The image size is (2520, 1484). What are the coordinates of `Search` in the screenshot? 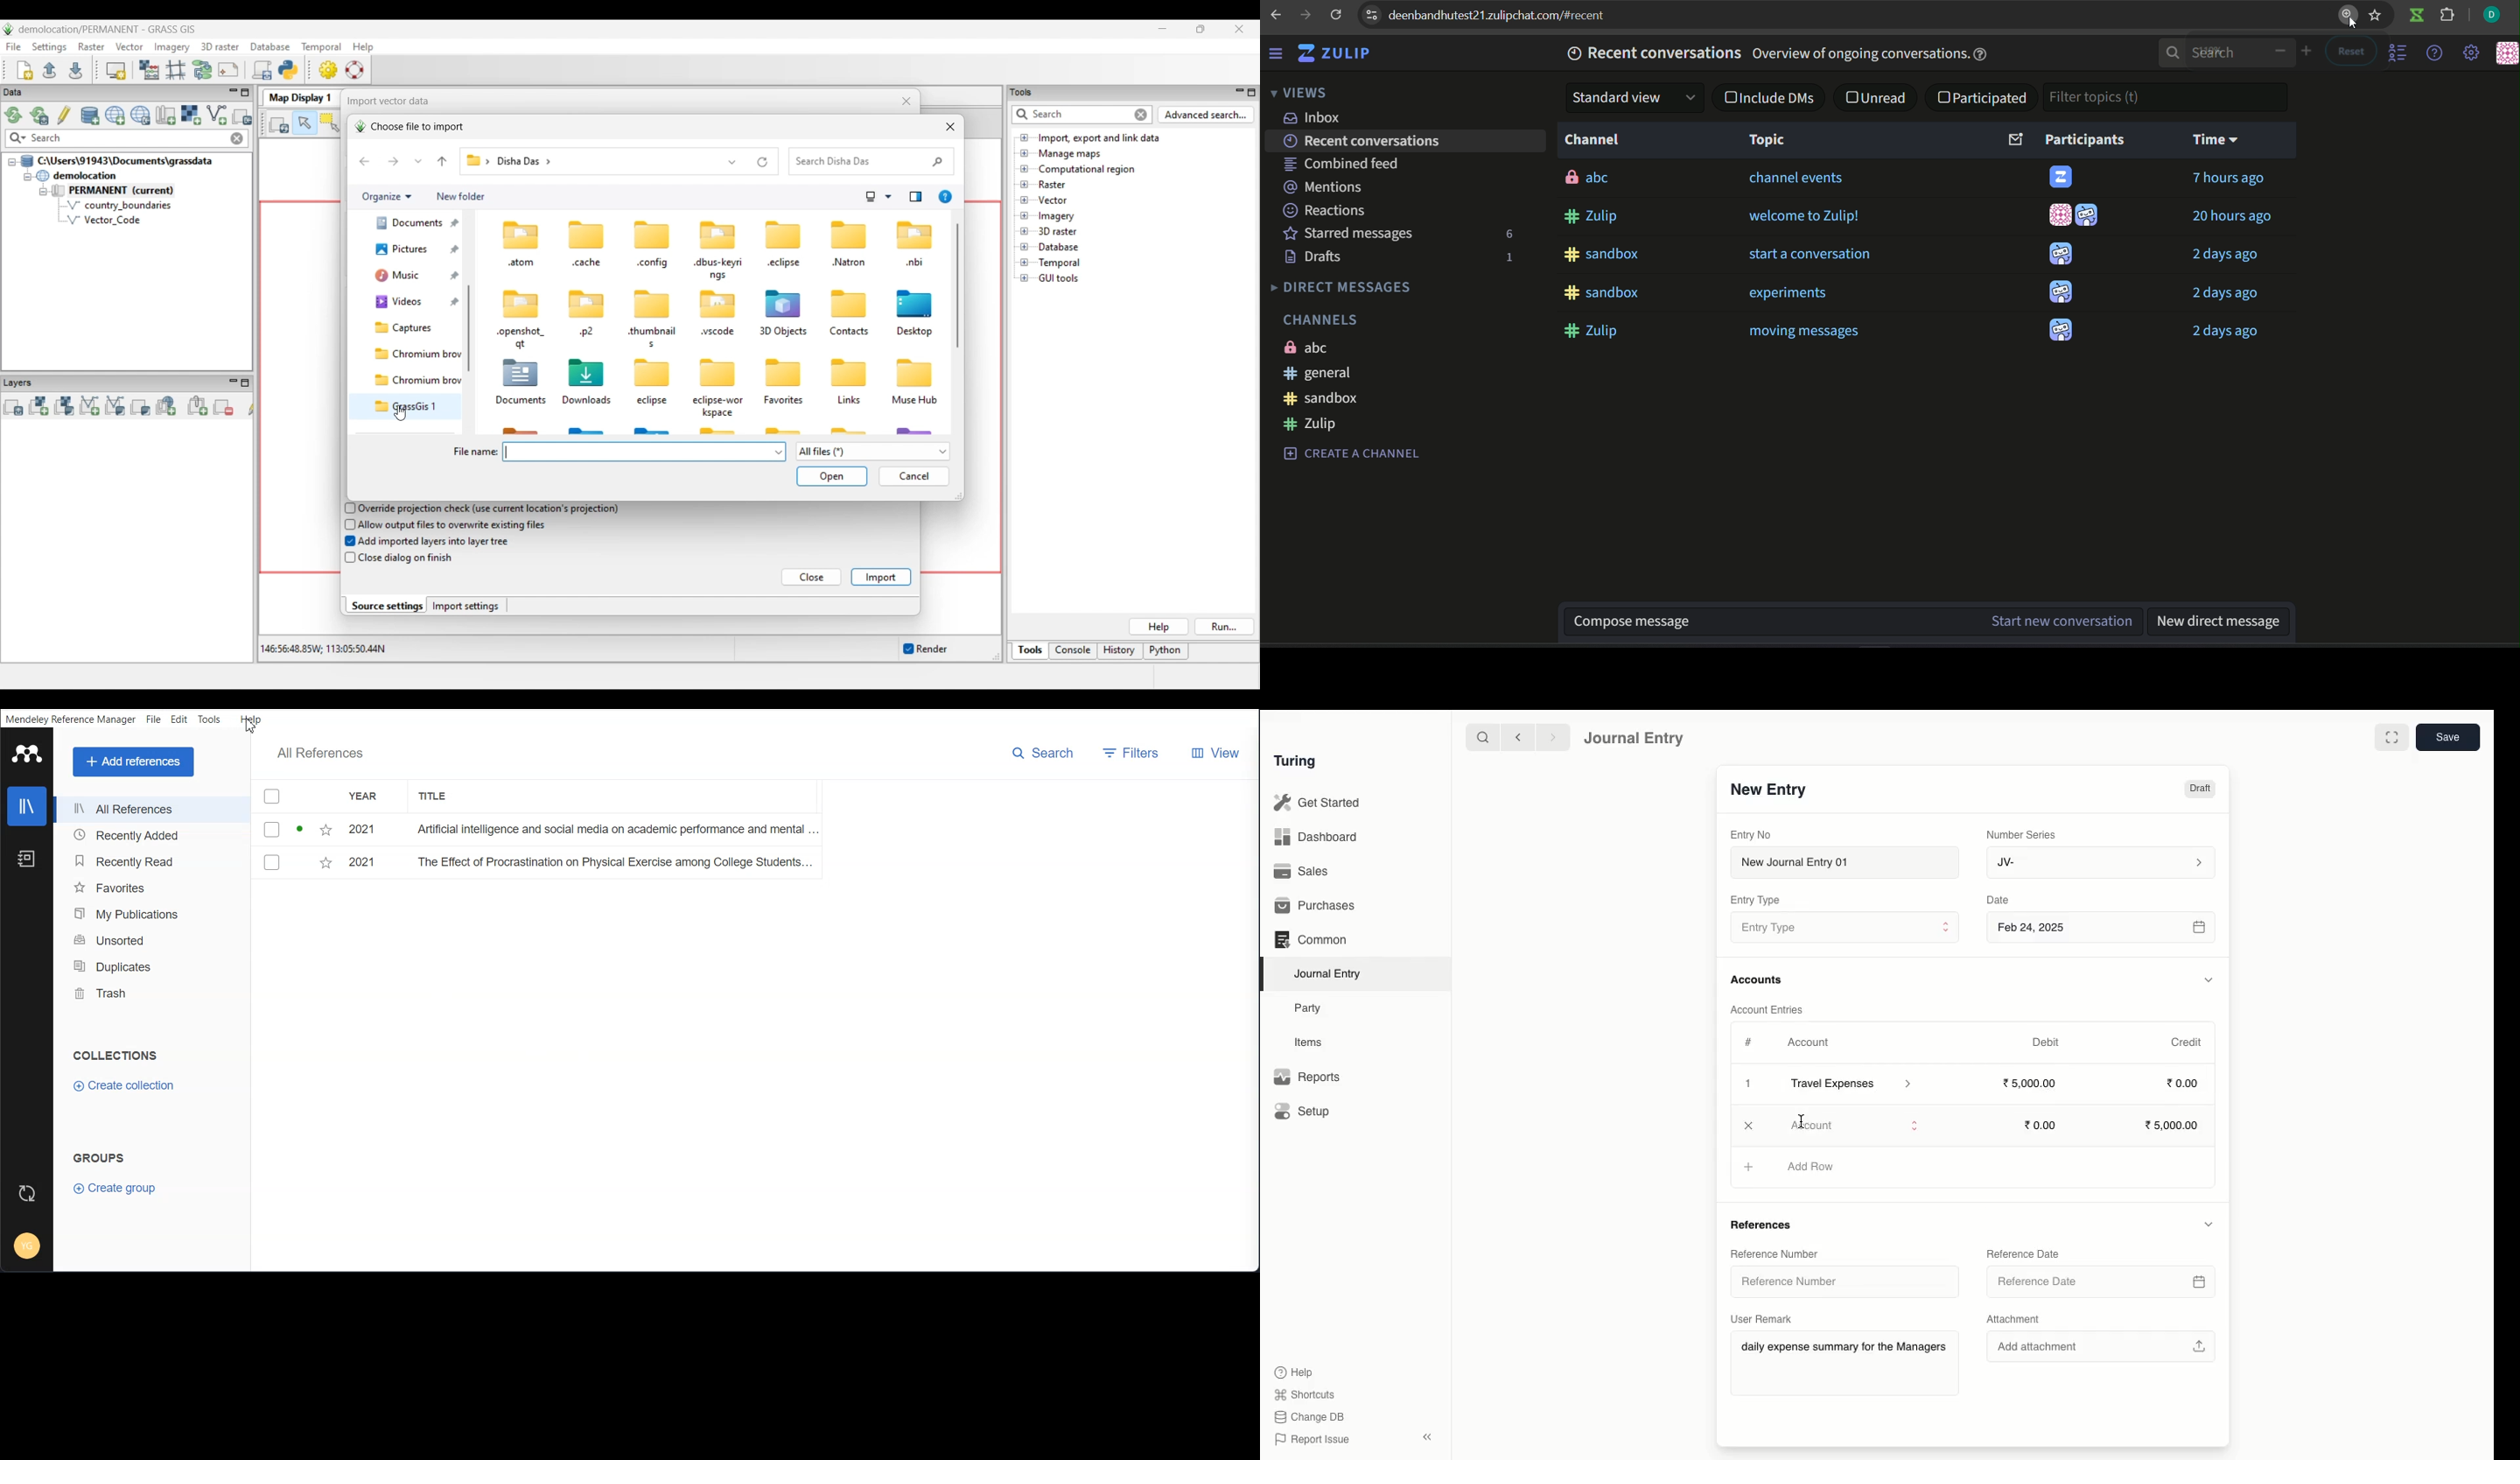 It's located at (1482, 736).